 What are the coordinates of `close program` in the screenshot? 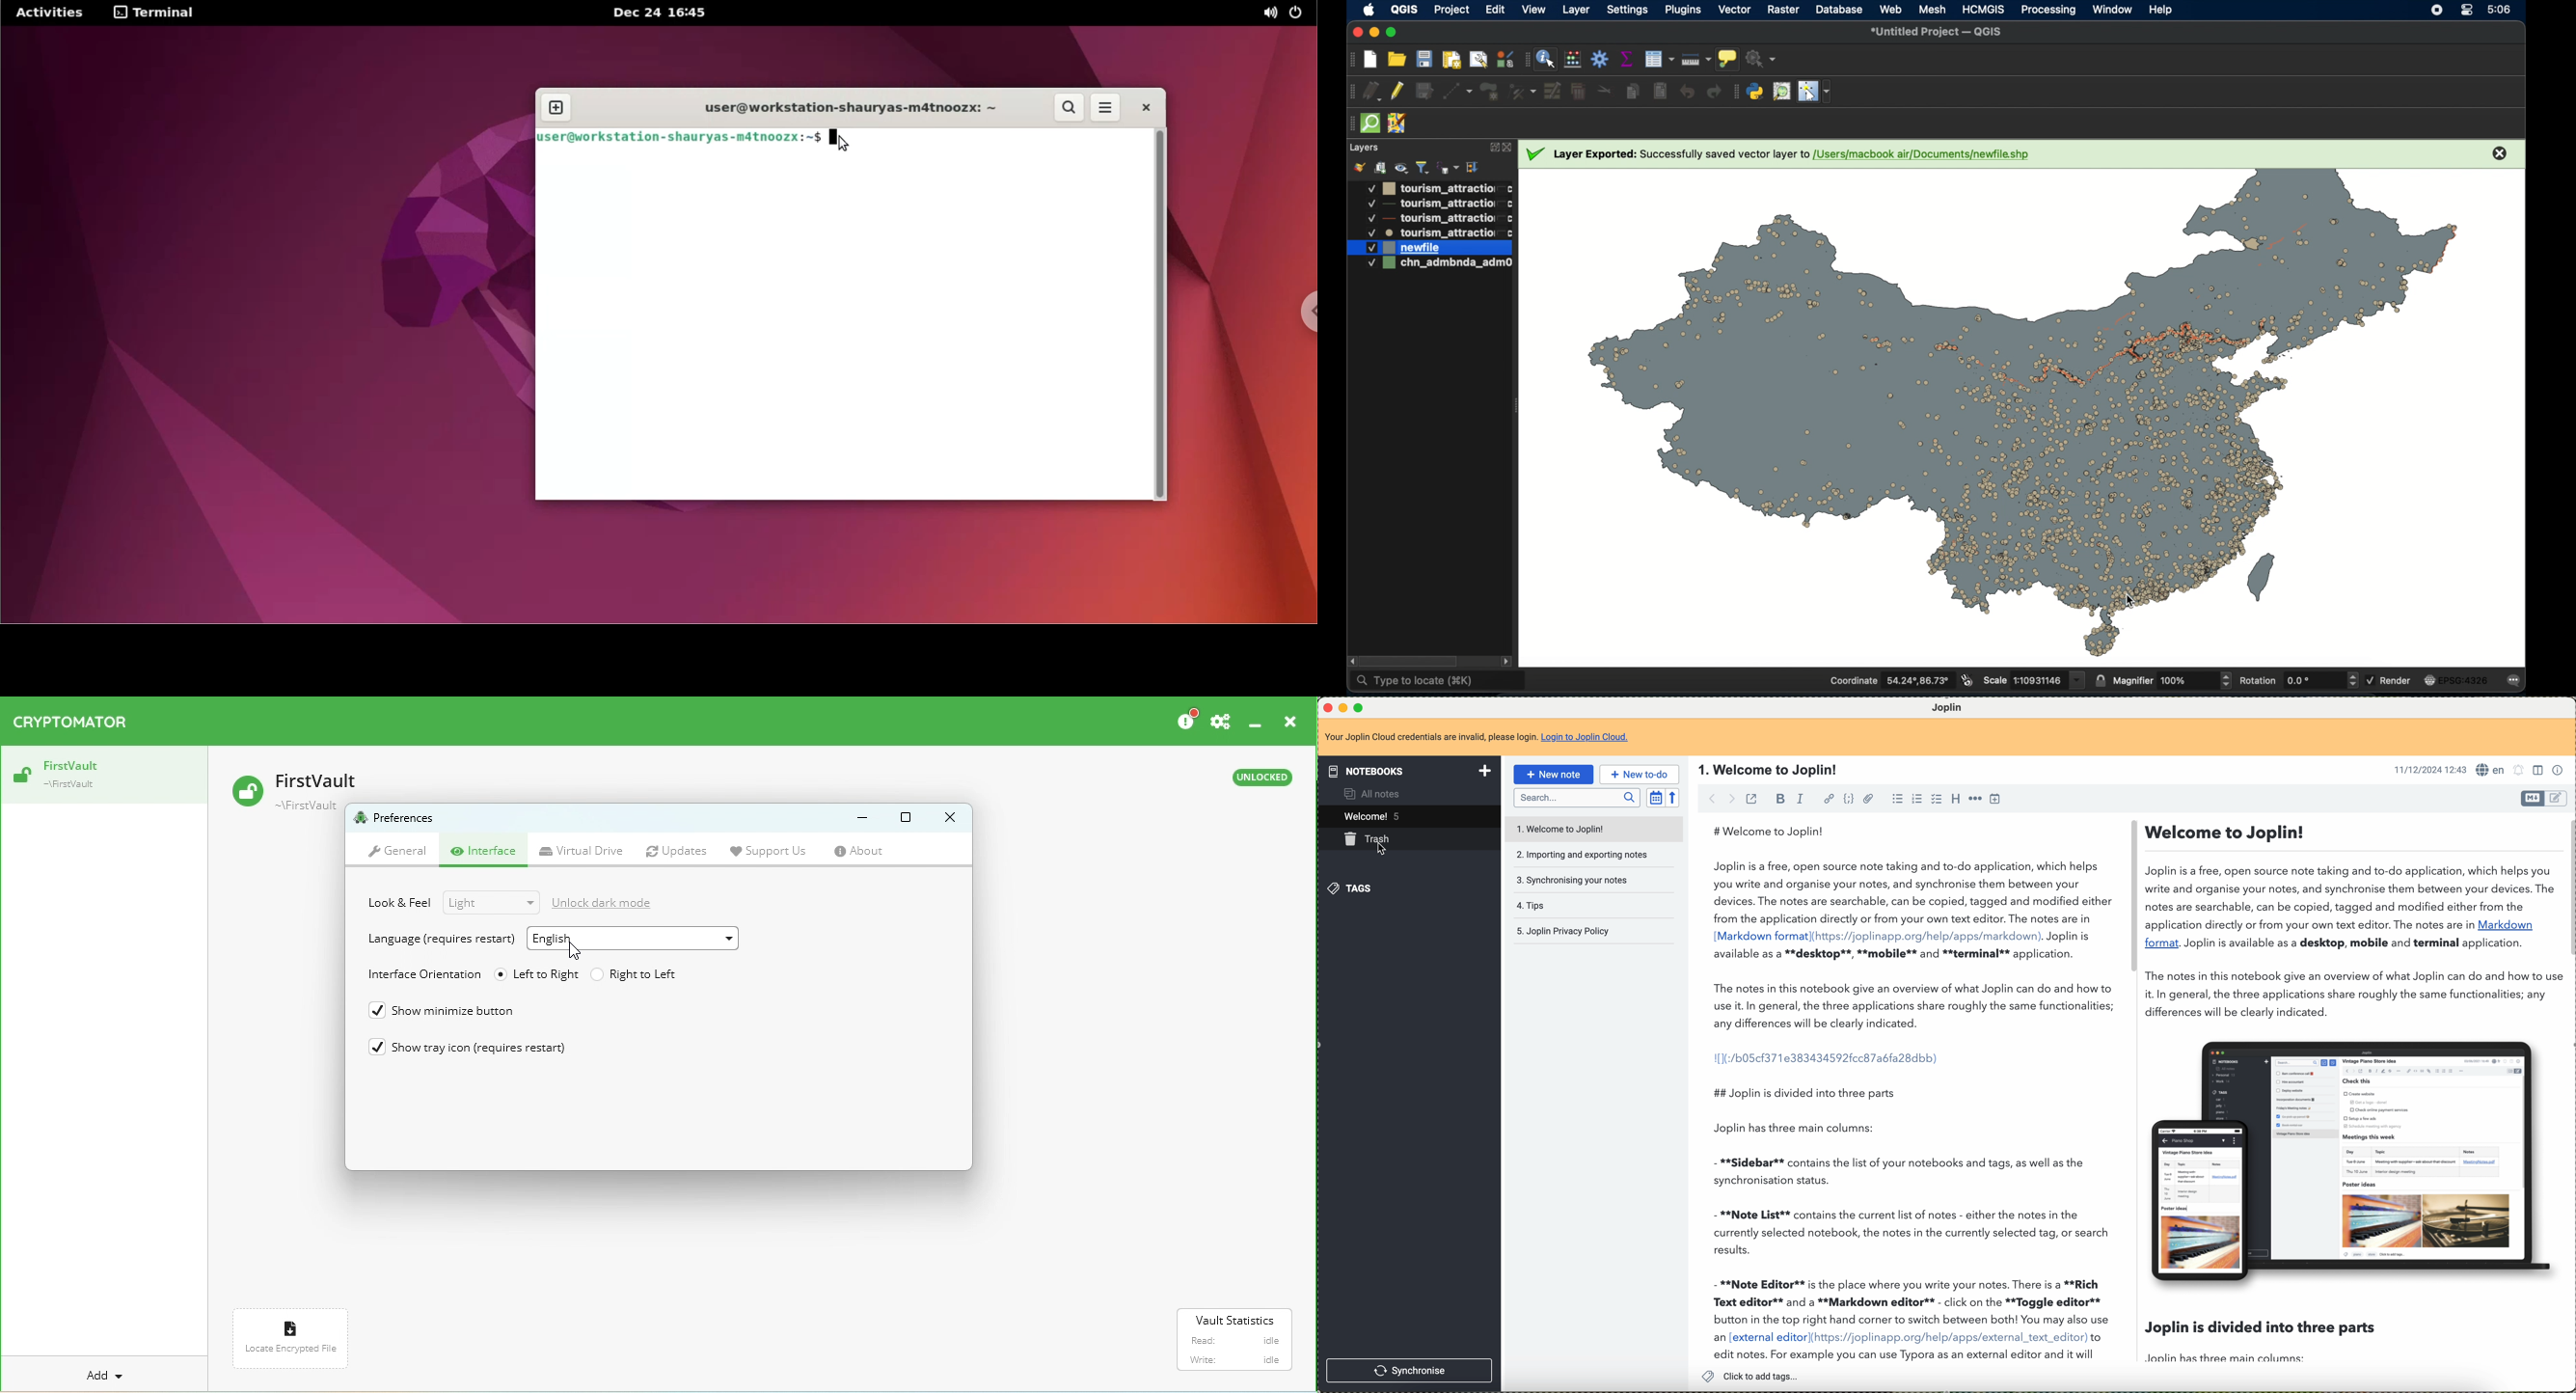 It's located at (1327, 706).